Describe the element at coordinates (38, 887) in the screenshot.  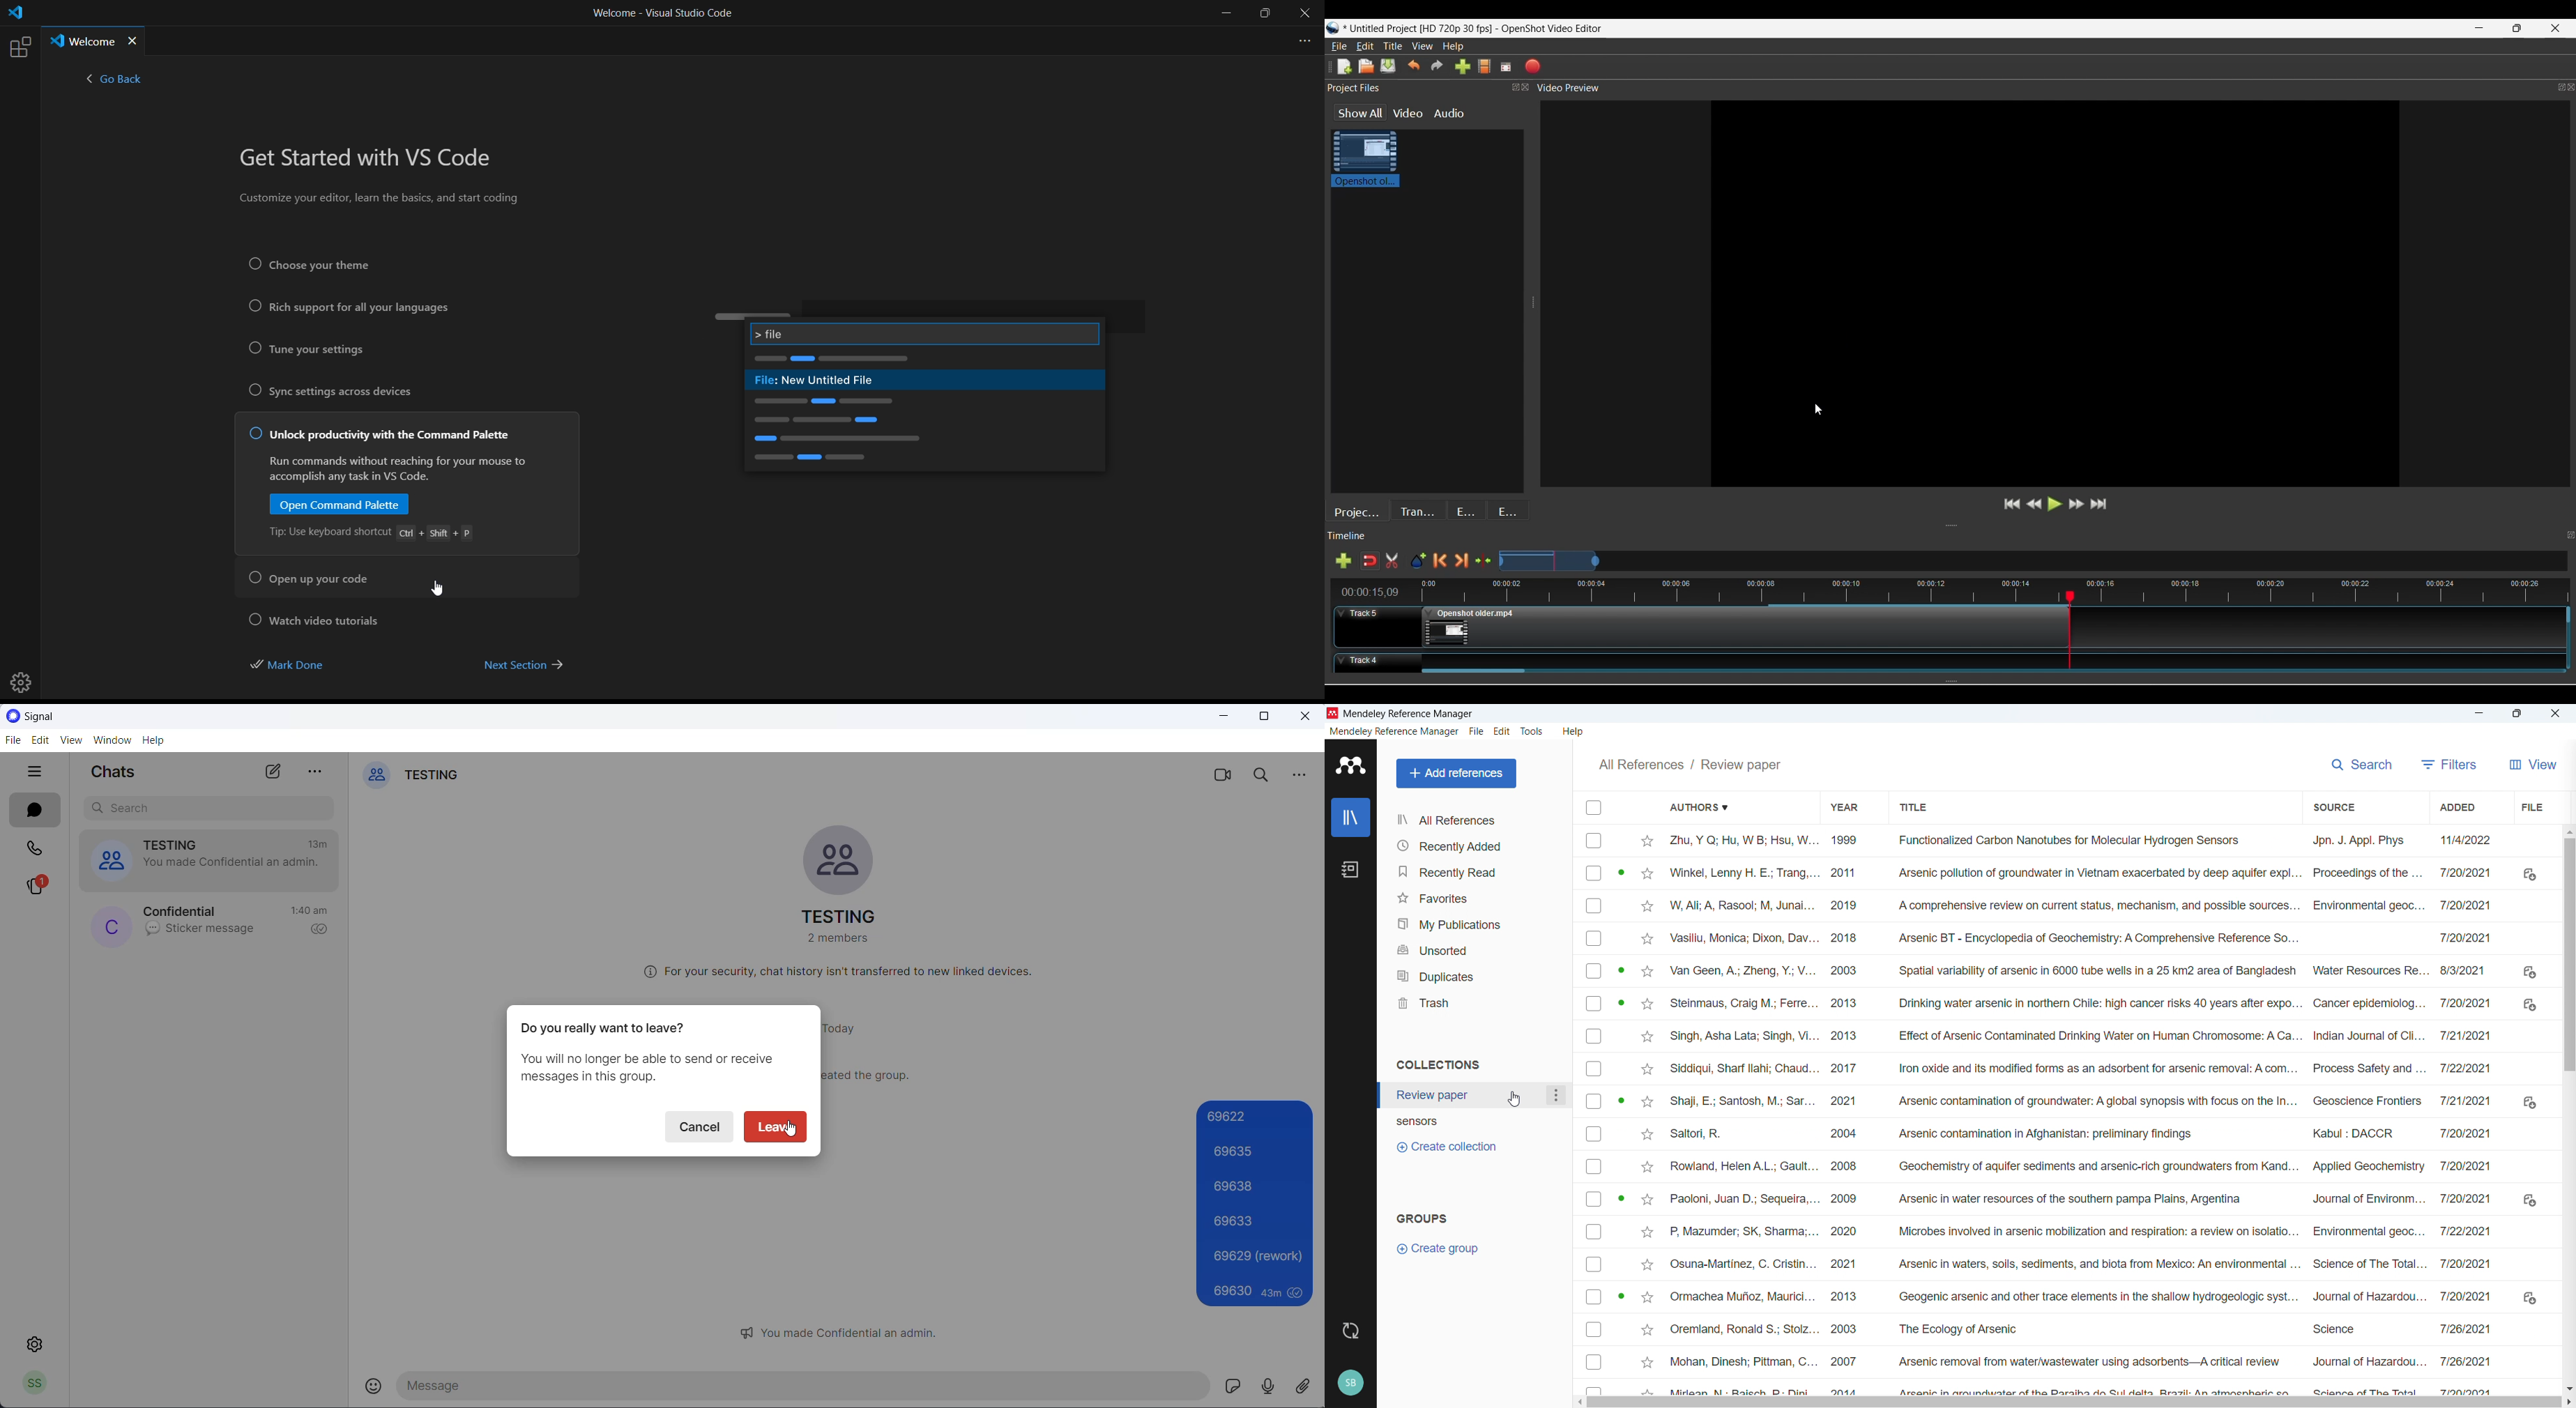
I see `stories` at that location.